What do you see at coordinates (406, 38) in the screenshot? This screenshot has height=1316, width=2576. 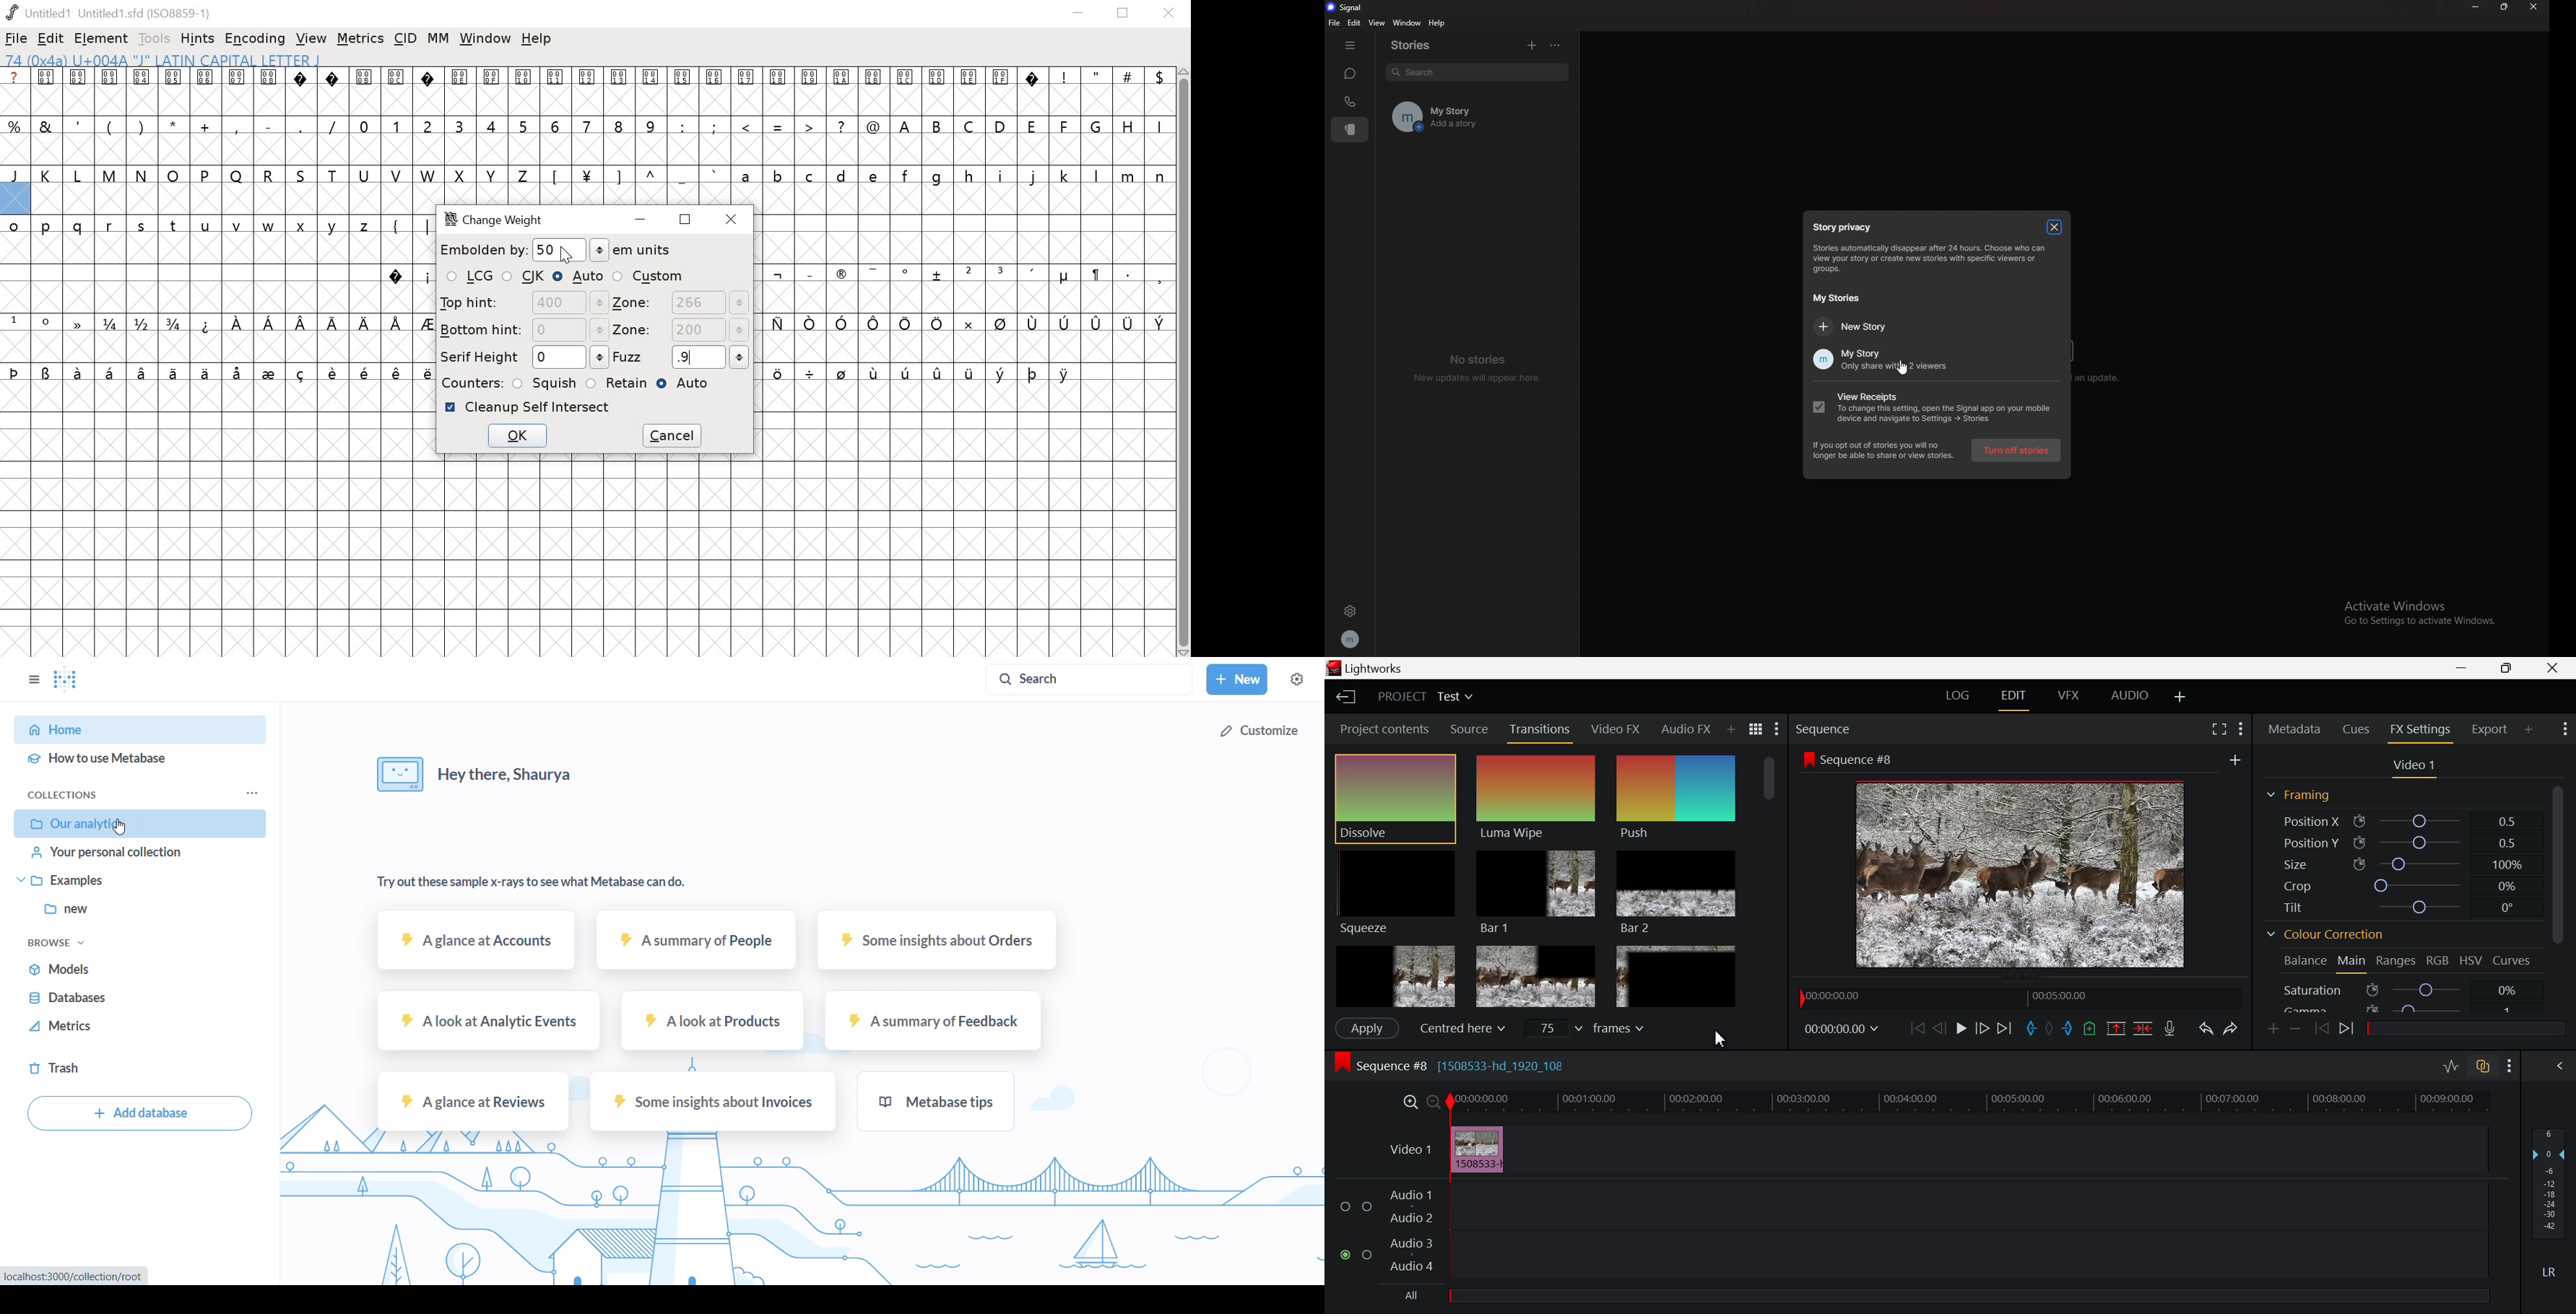 I see `CID` at bounding box center [406, 38].